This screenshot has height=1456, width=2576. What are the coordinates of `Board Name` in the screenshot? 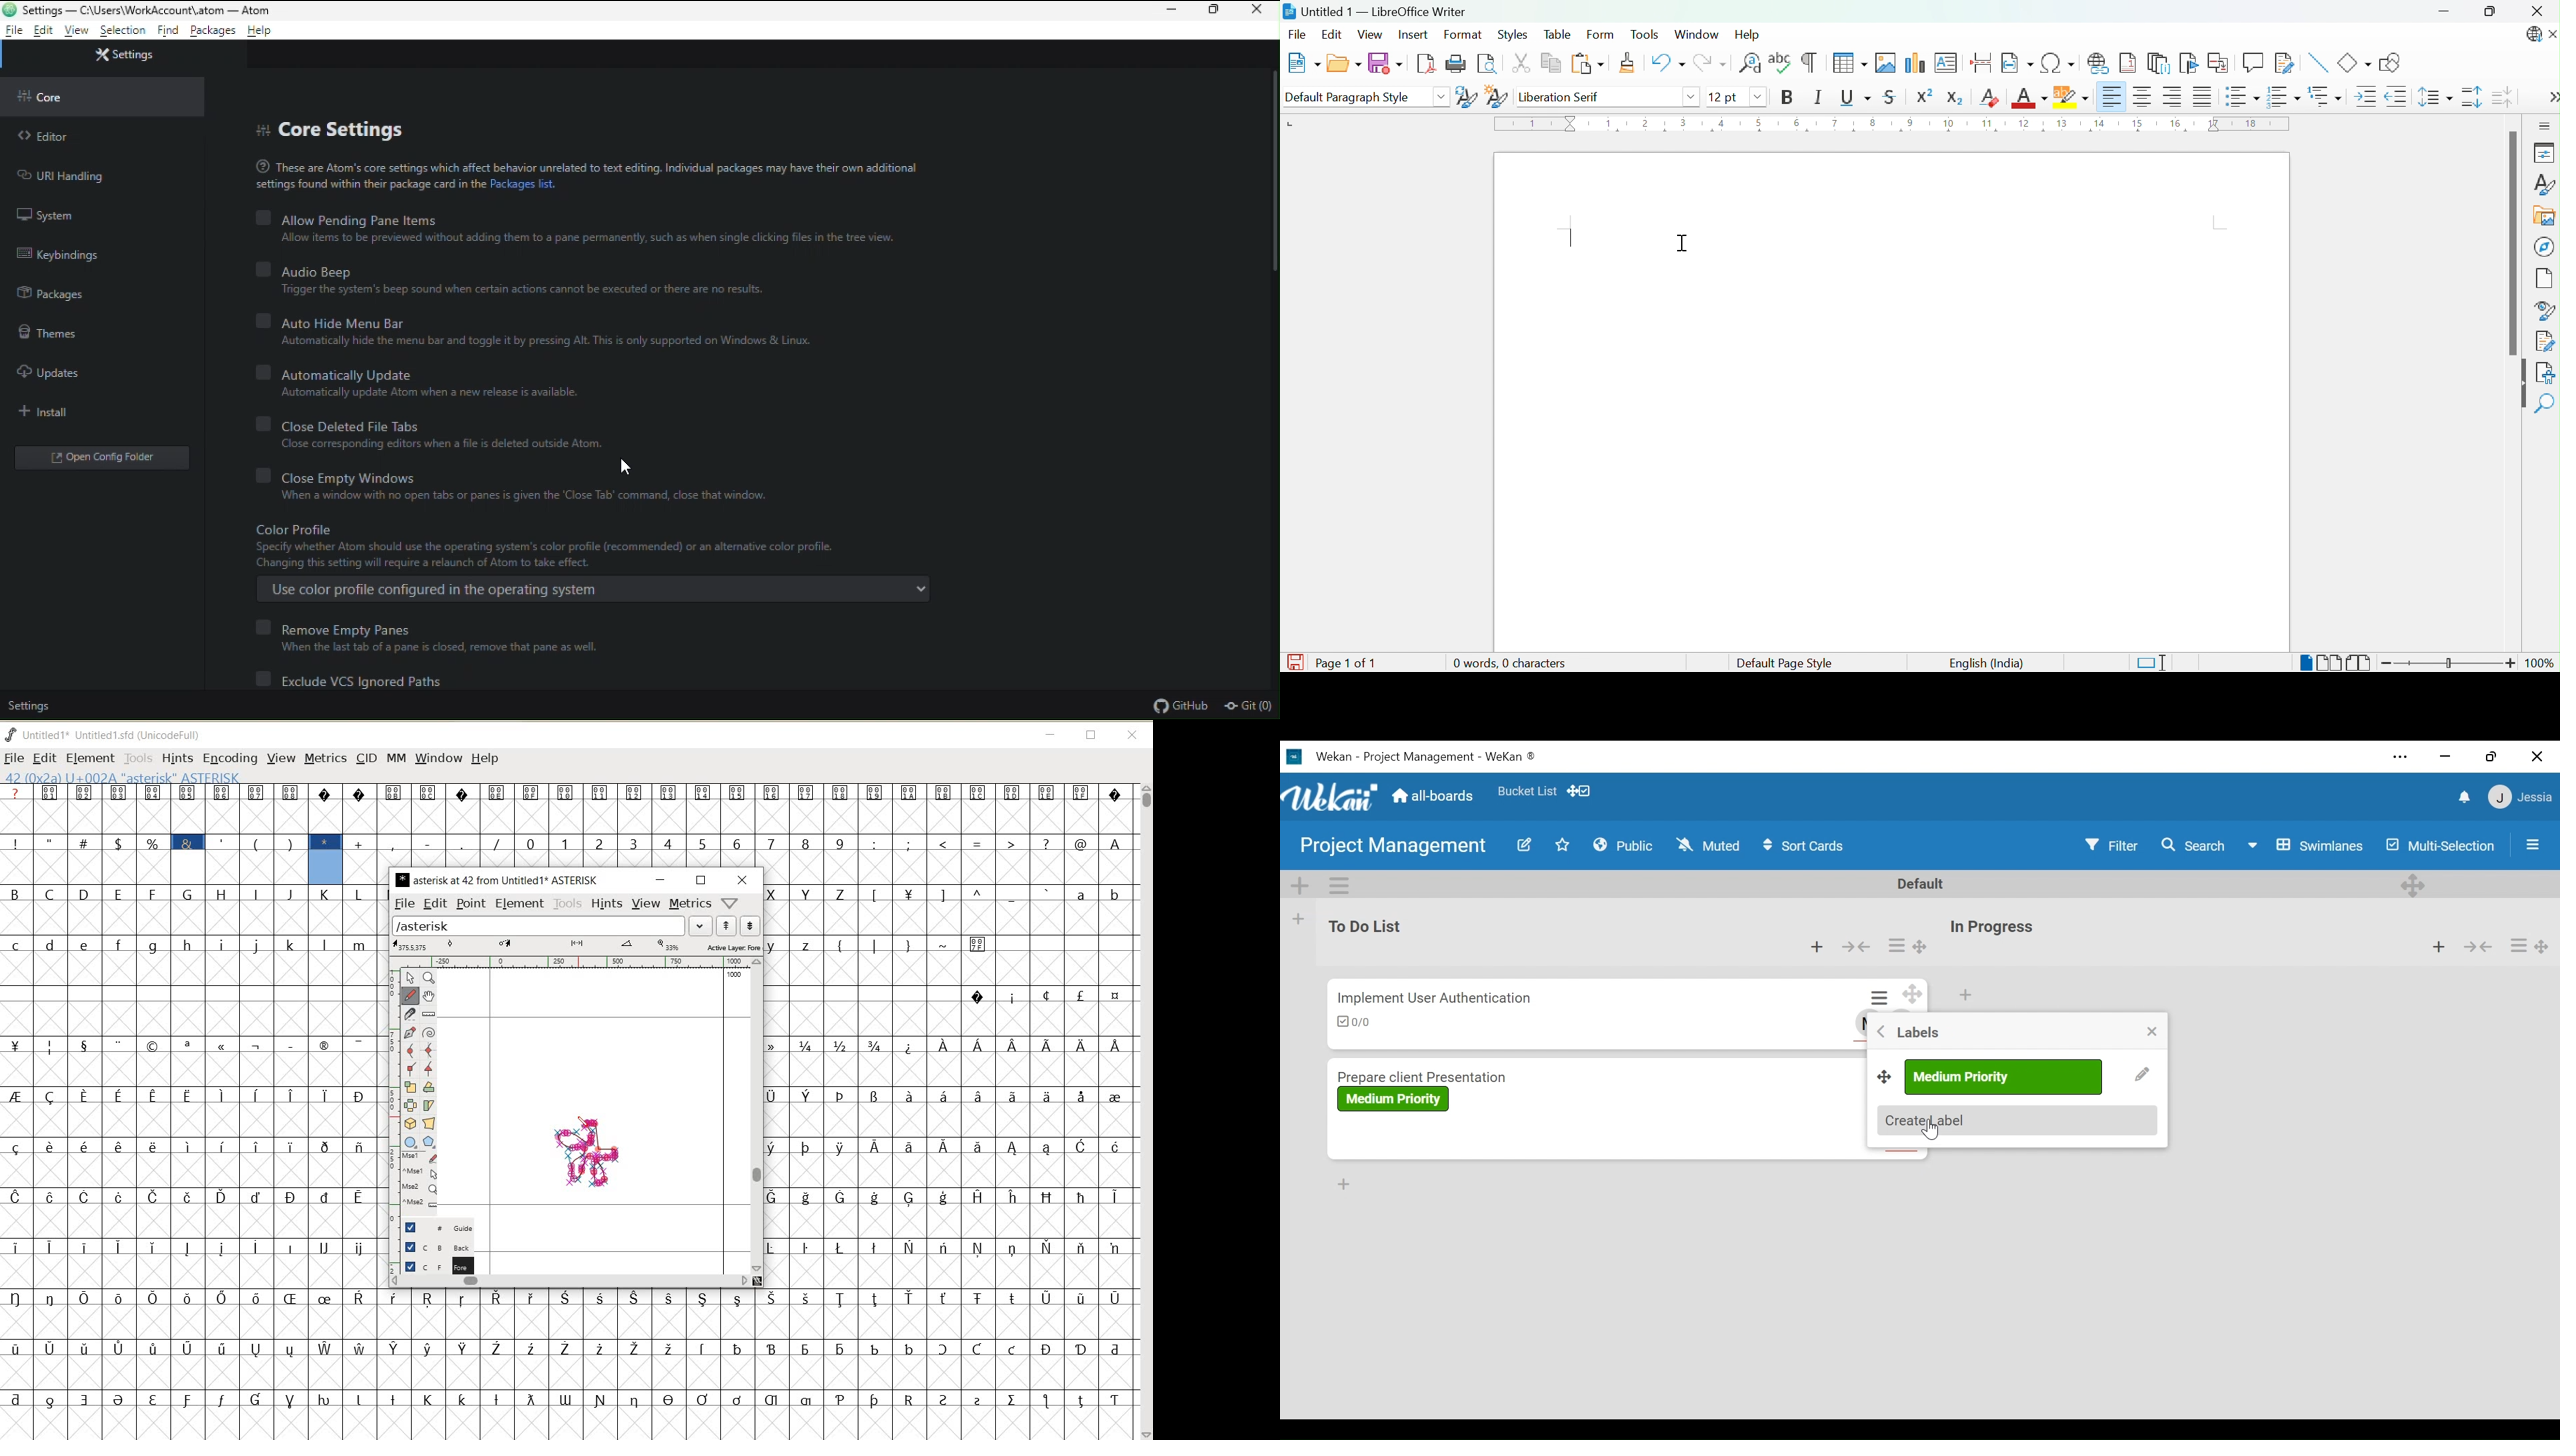 It's located at (1395, 847).